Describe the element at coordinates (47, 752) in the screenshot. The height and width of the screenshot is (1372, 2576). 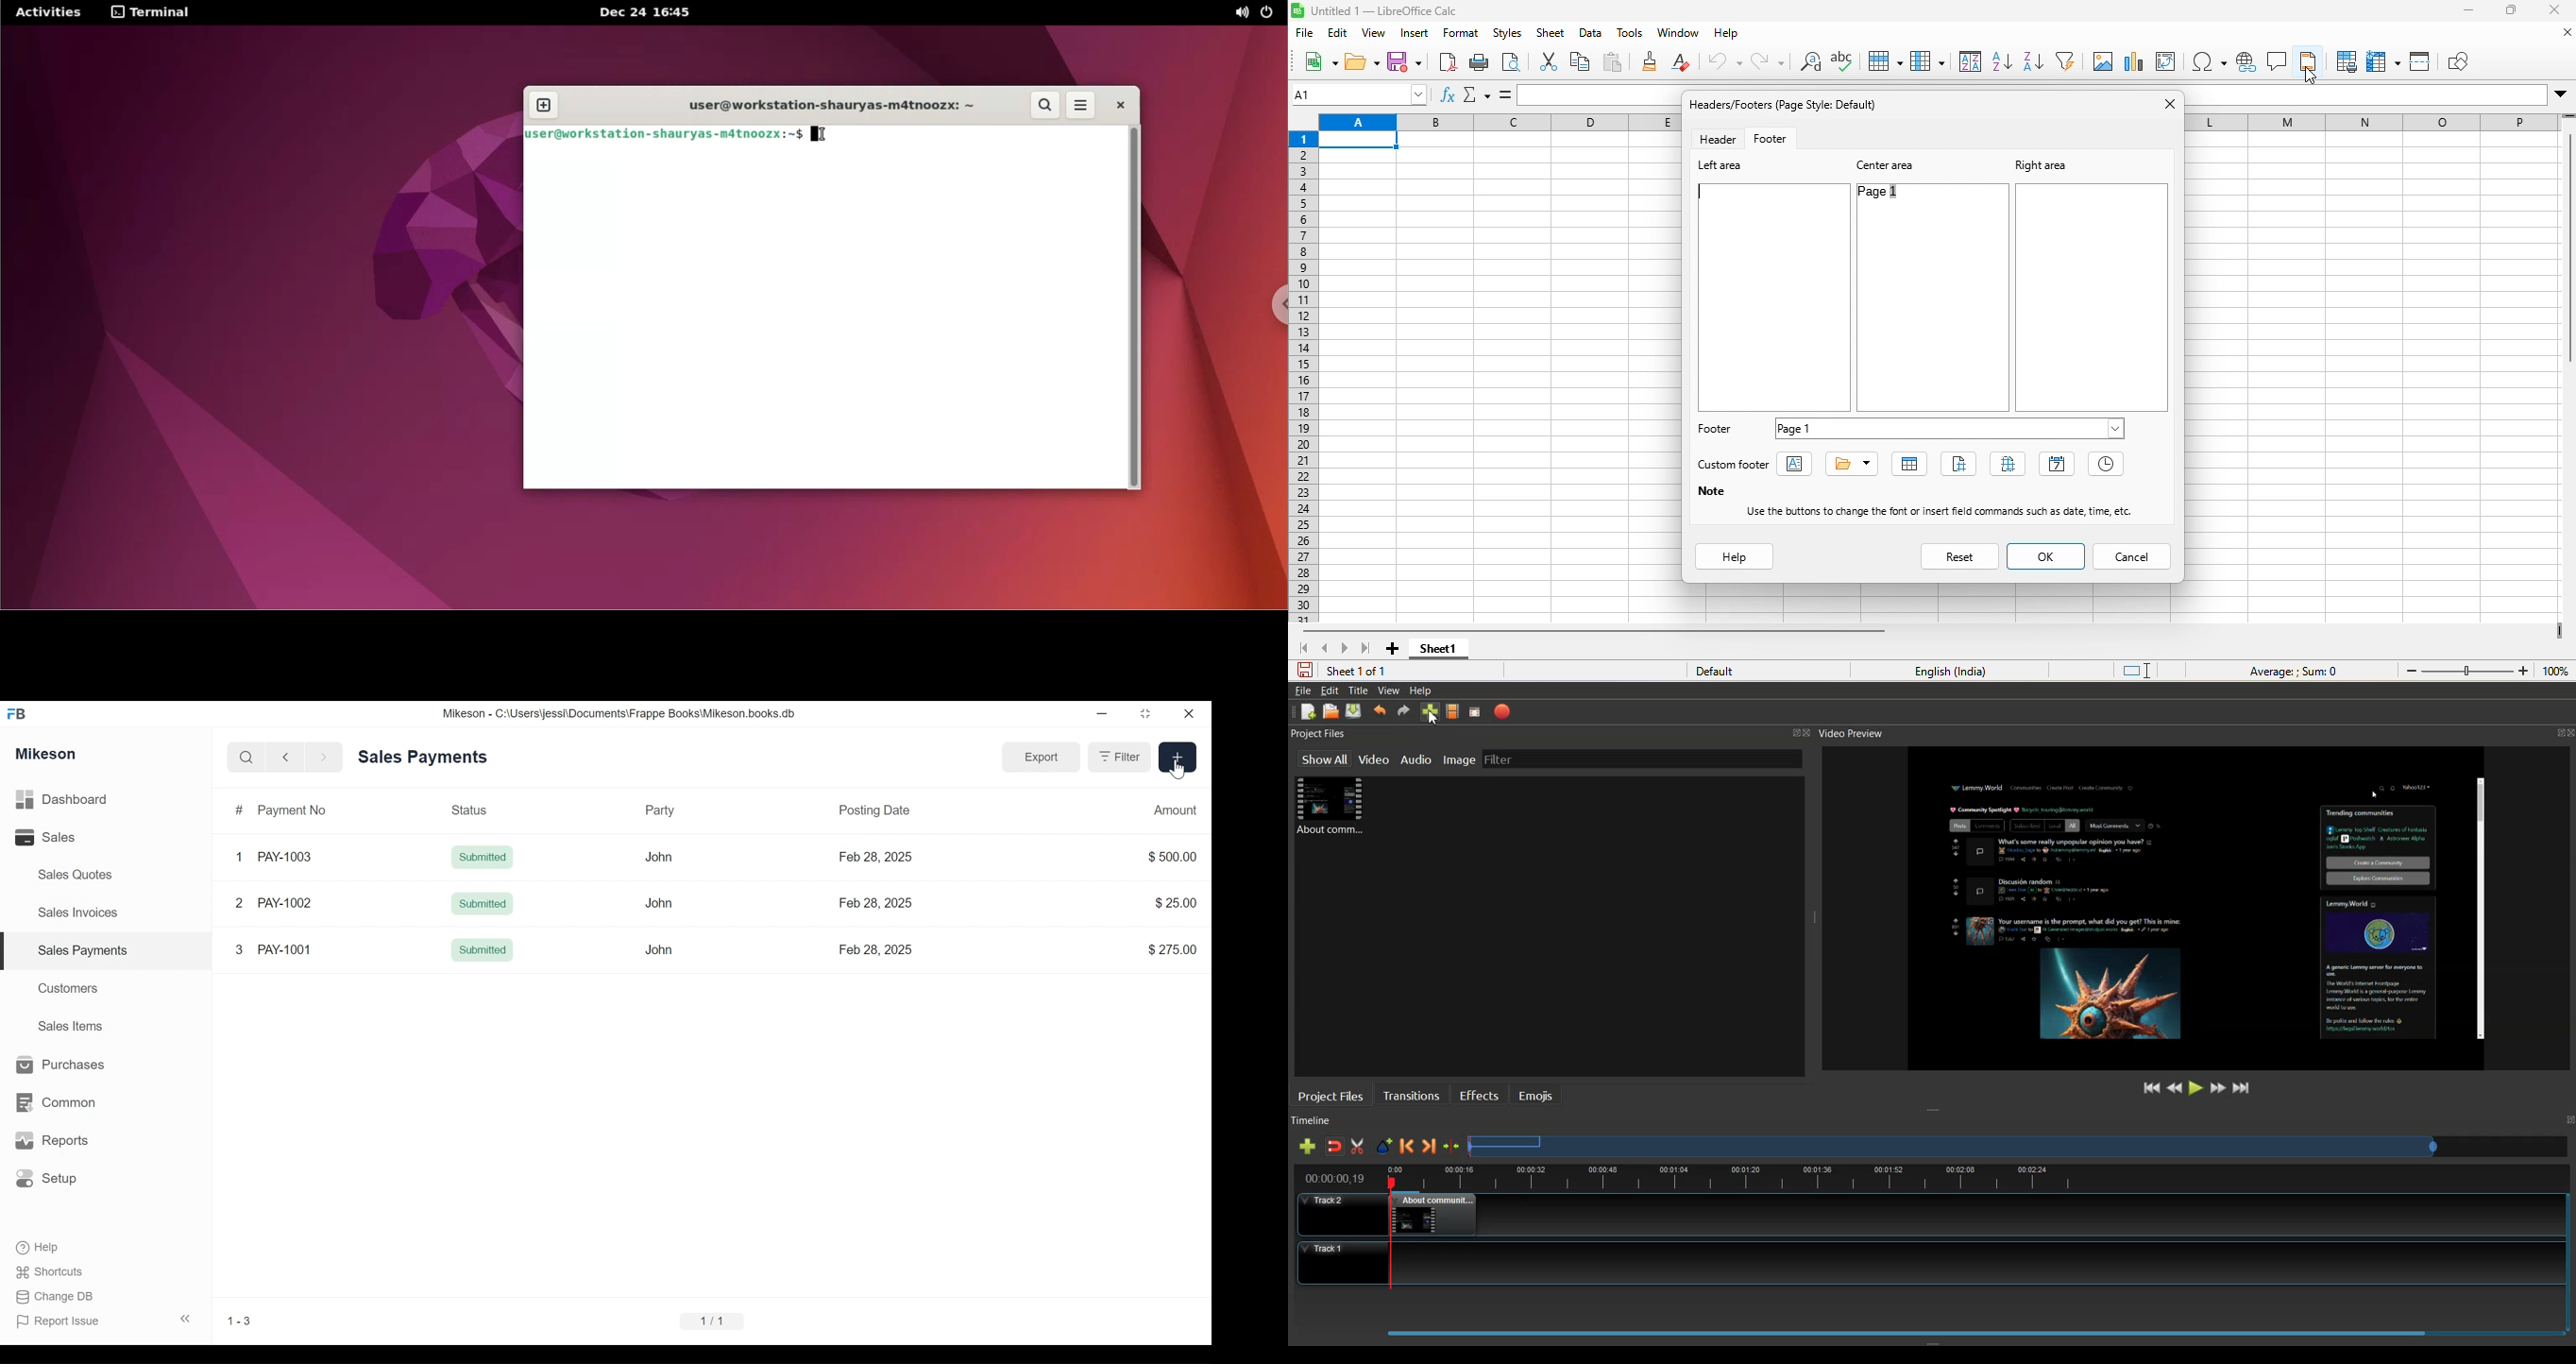
I see `Mikeson` at that location.